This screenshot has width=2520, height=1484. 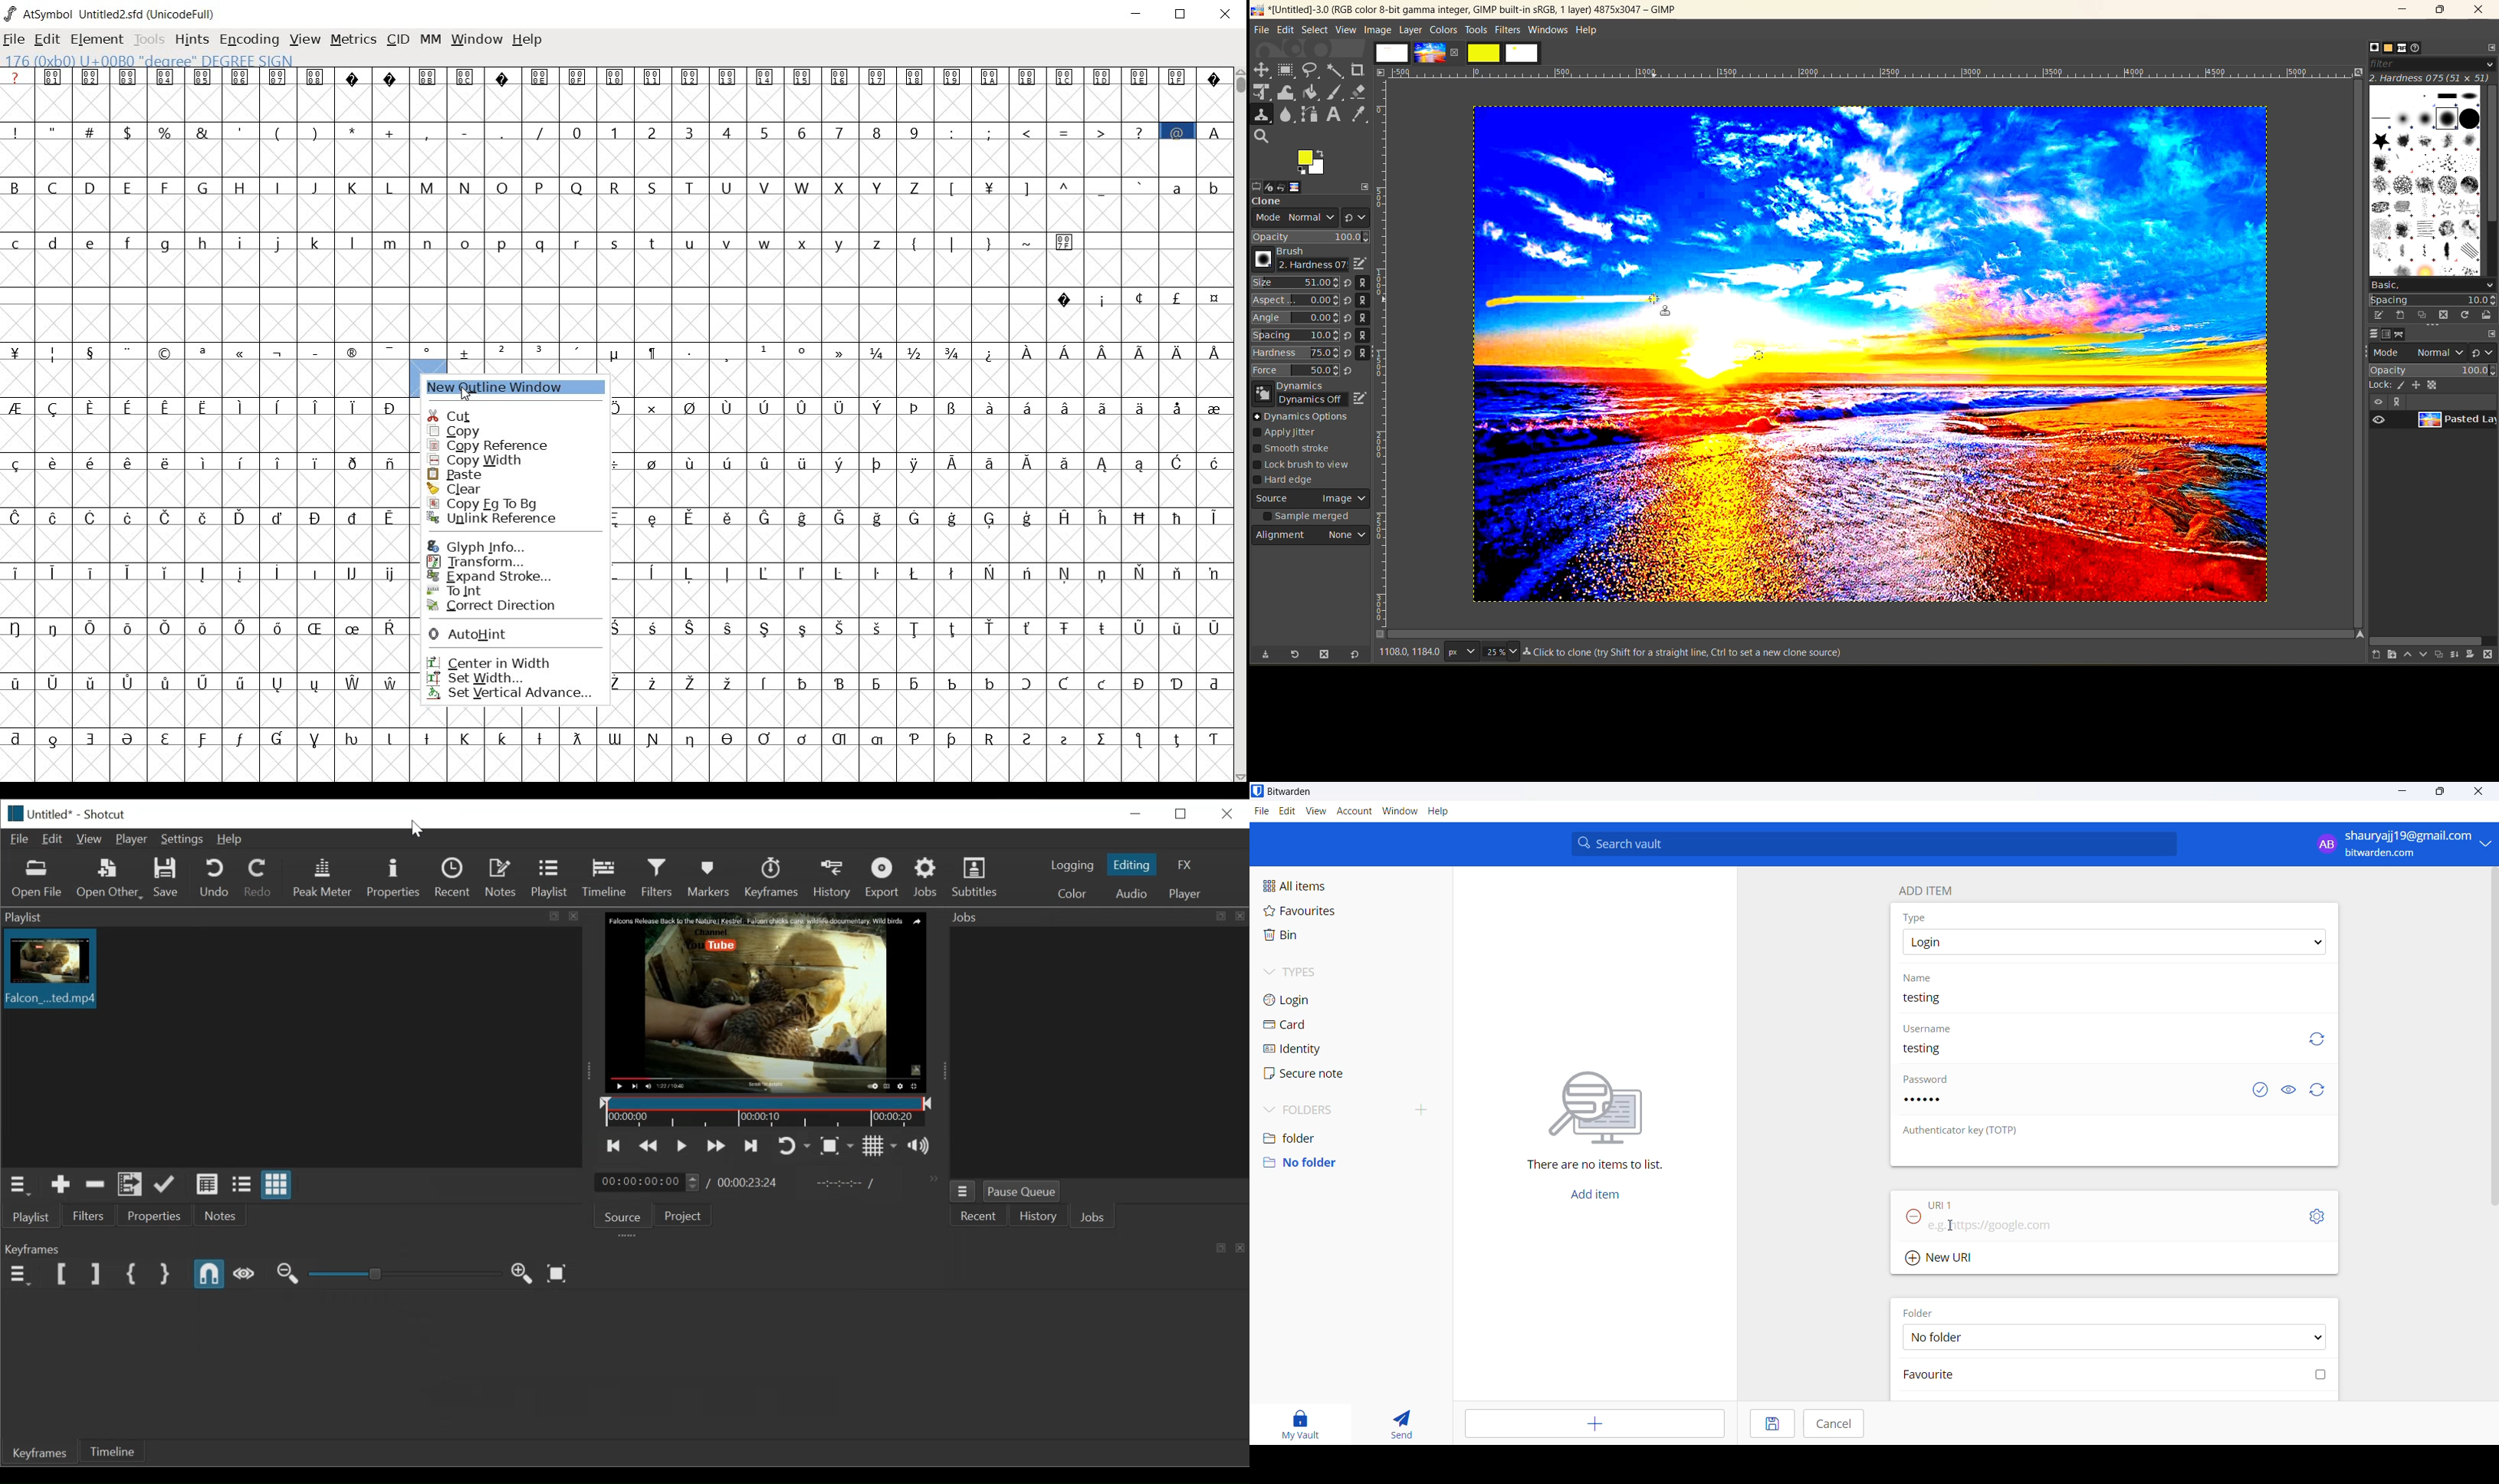 I want to click on lock brush to view, so click(x=1307, y=465).